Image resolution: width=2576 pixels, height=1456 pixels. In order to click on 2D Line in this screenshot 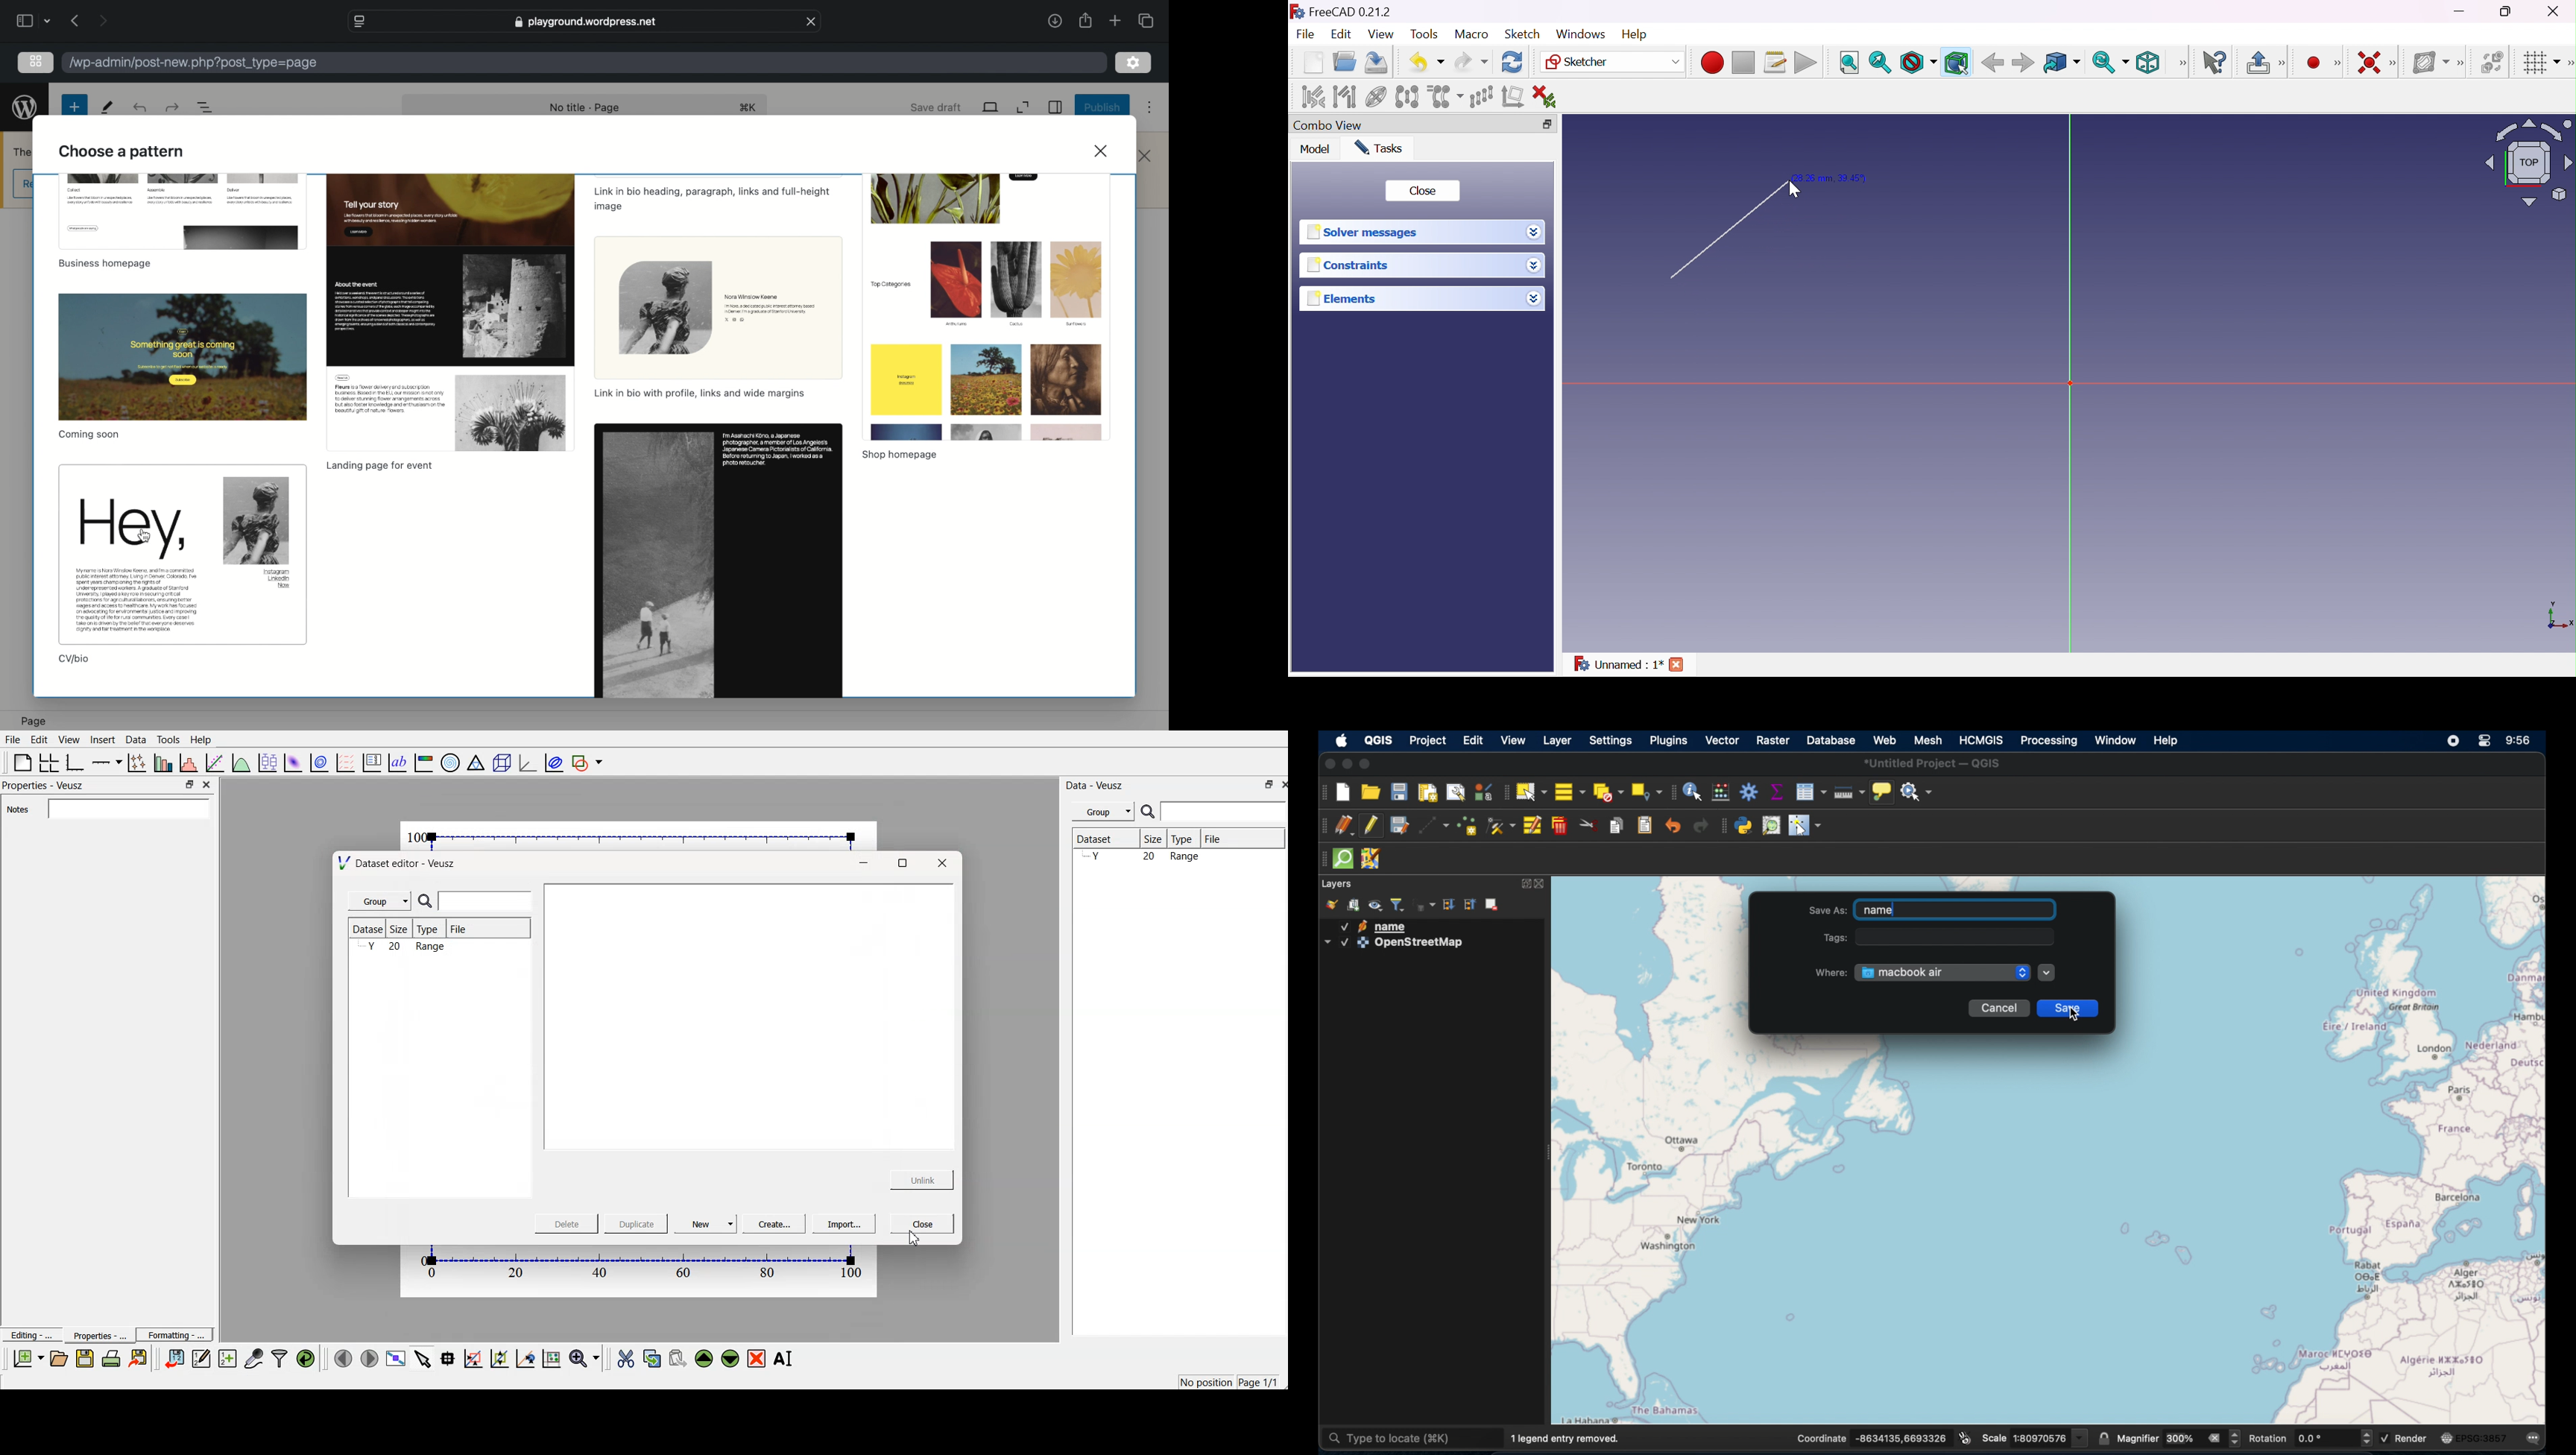, I will do `click(1720, 235)`.